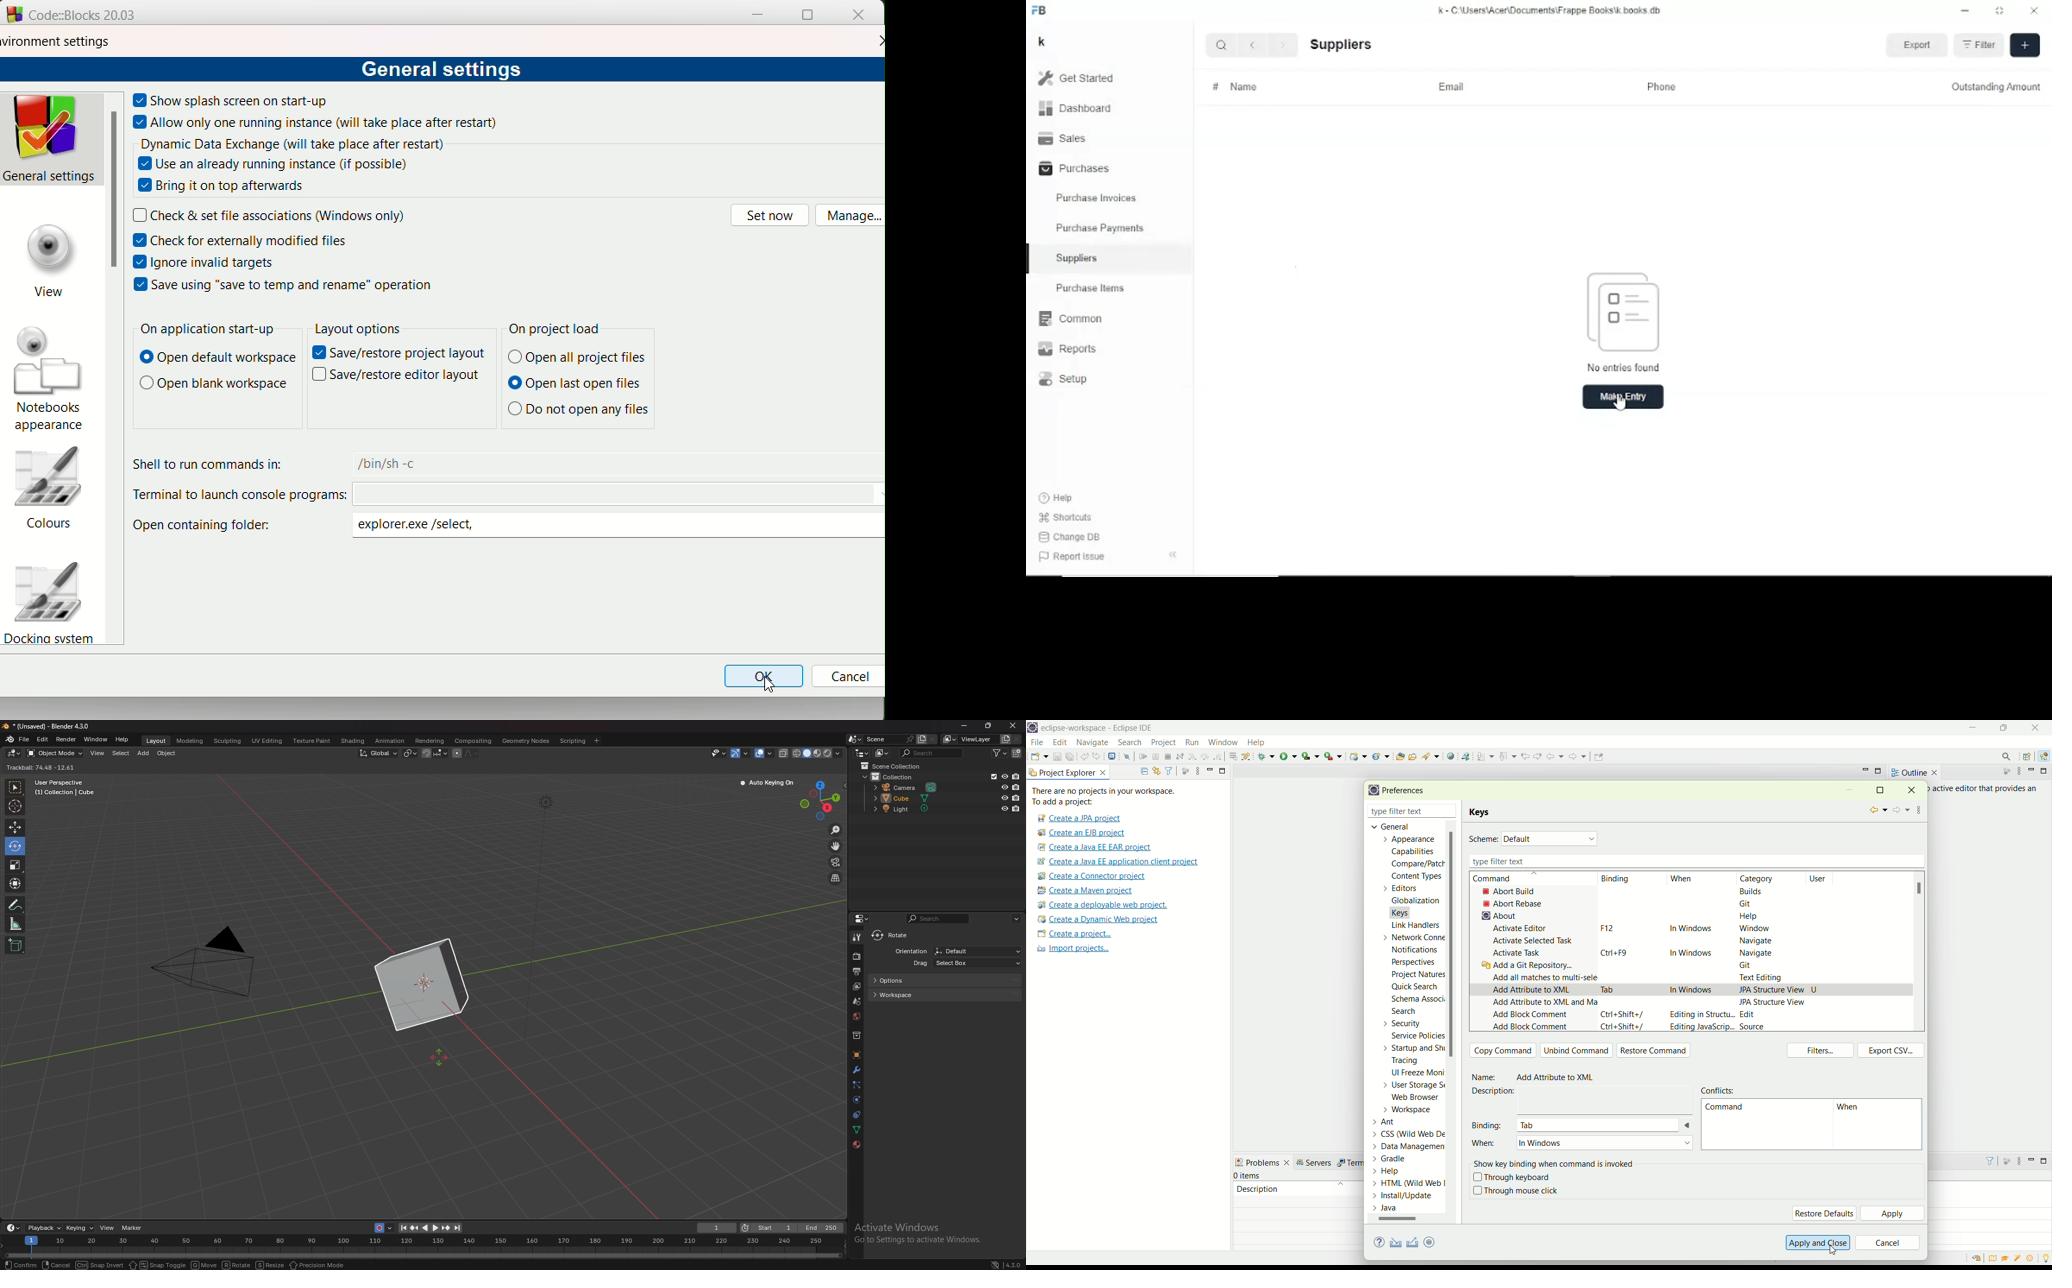 The width and height of the screenshot is (2072, 1288). Describe the element at coordinates (1063, 379) in the screenshot. I see `Setup` at that location.